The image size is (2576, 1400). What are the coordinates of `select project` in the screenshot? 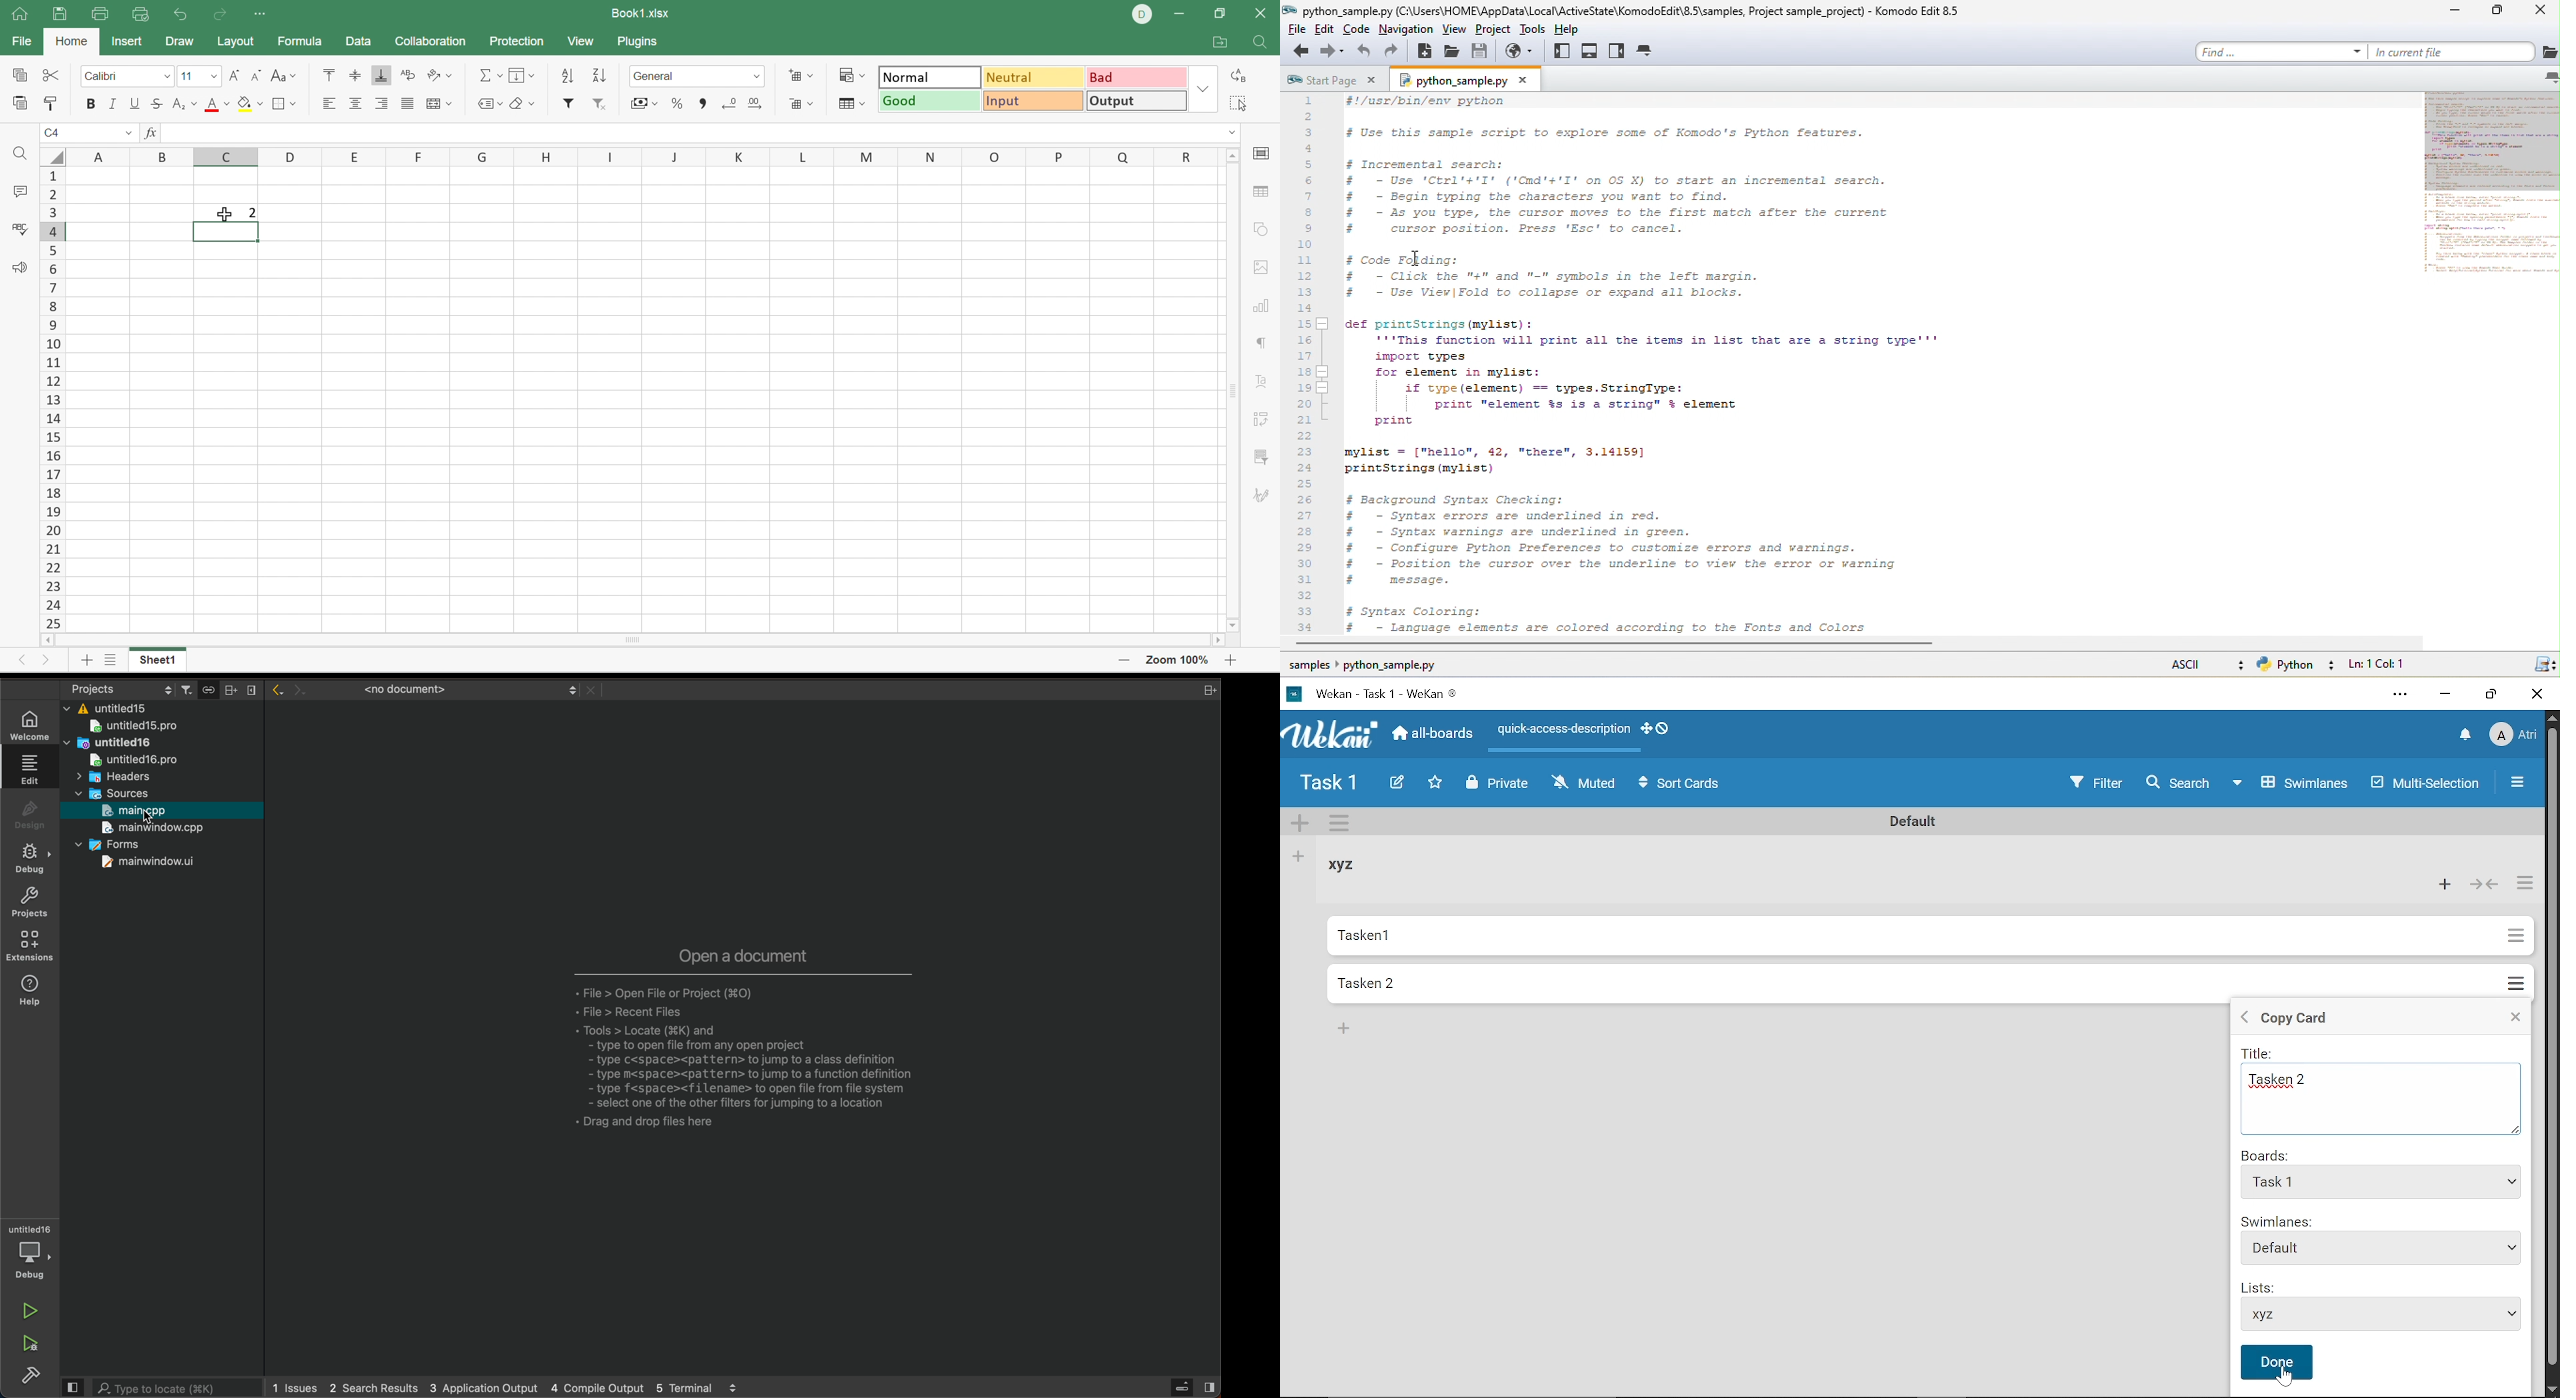 It's located at (118, 690).